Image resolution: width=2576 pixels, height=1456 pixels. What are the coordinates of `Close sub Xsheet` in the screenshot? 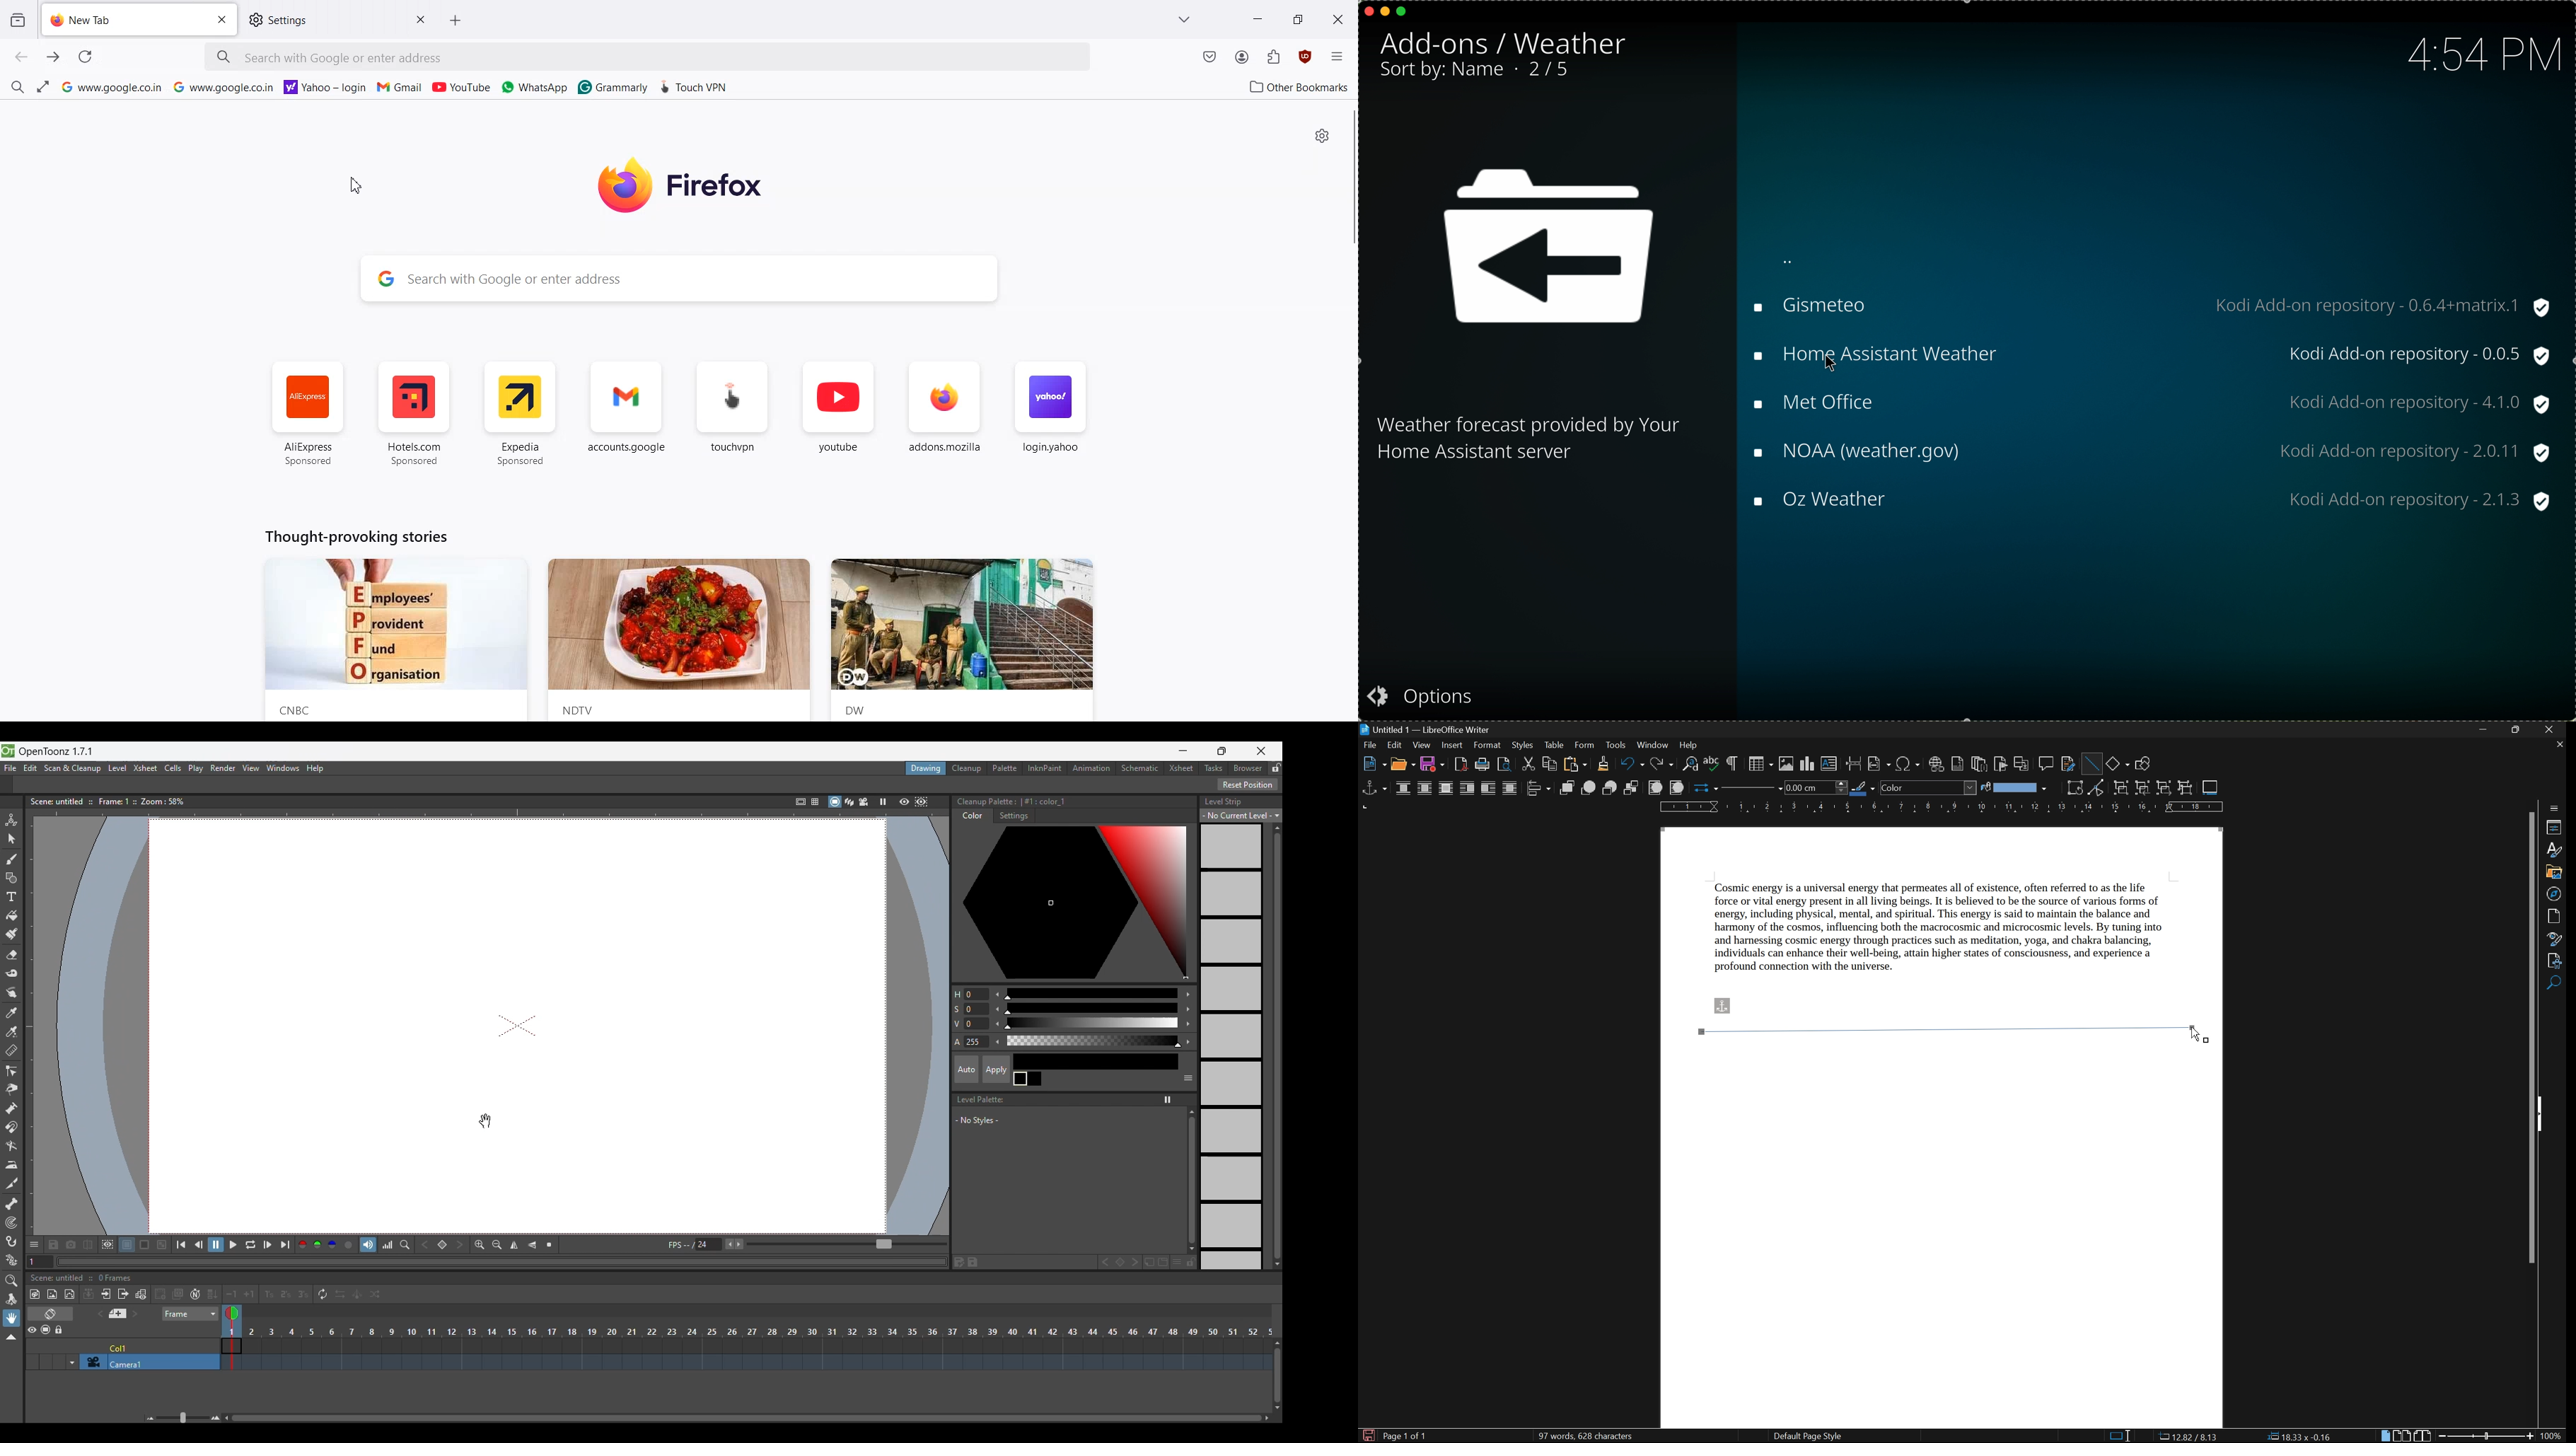 It's located at (123, 1294).